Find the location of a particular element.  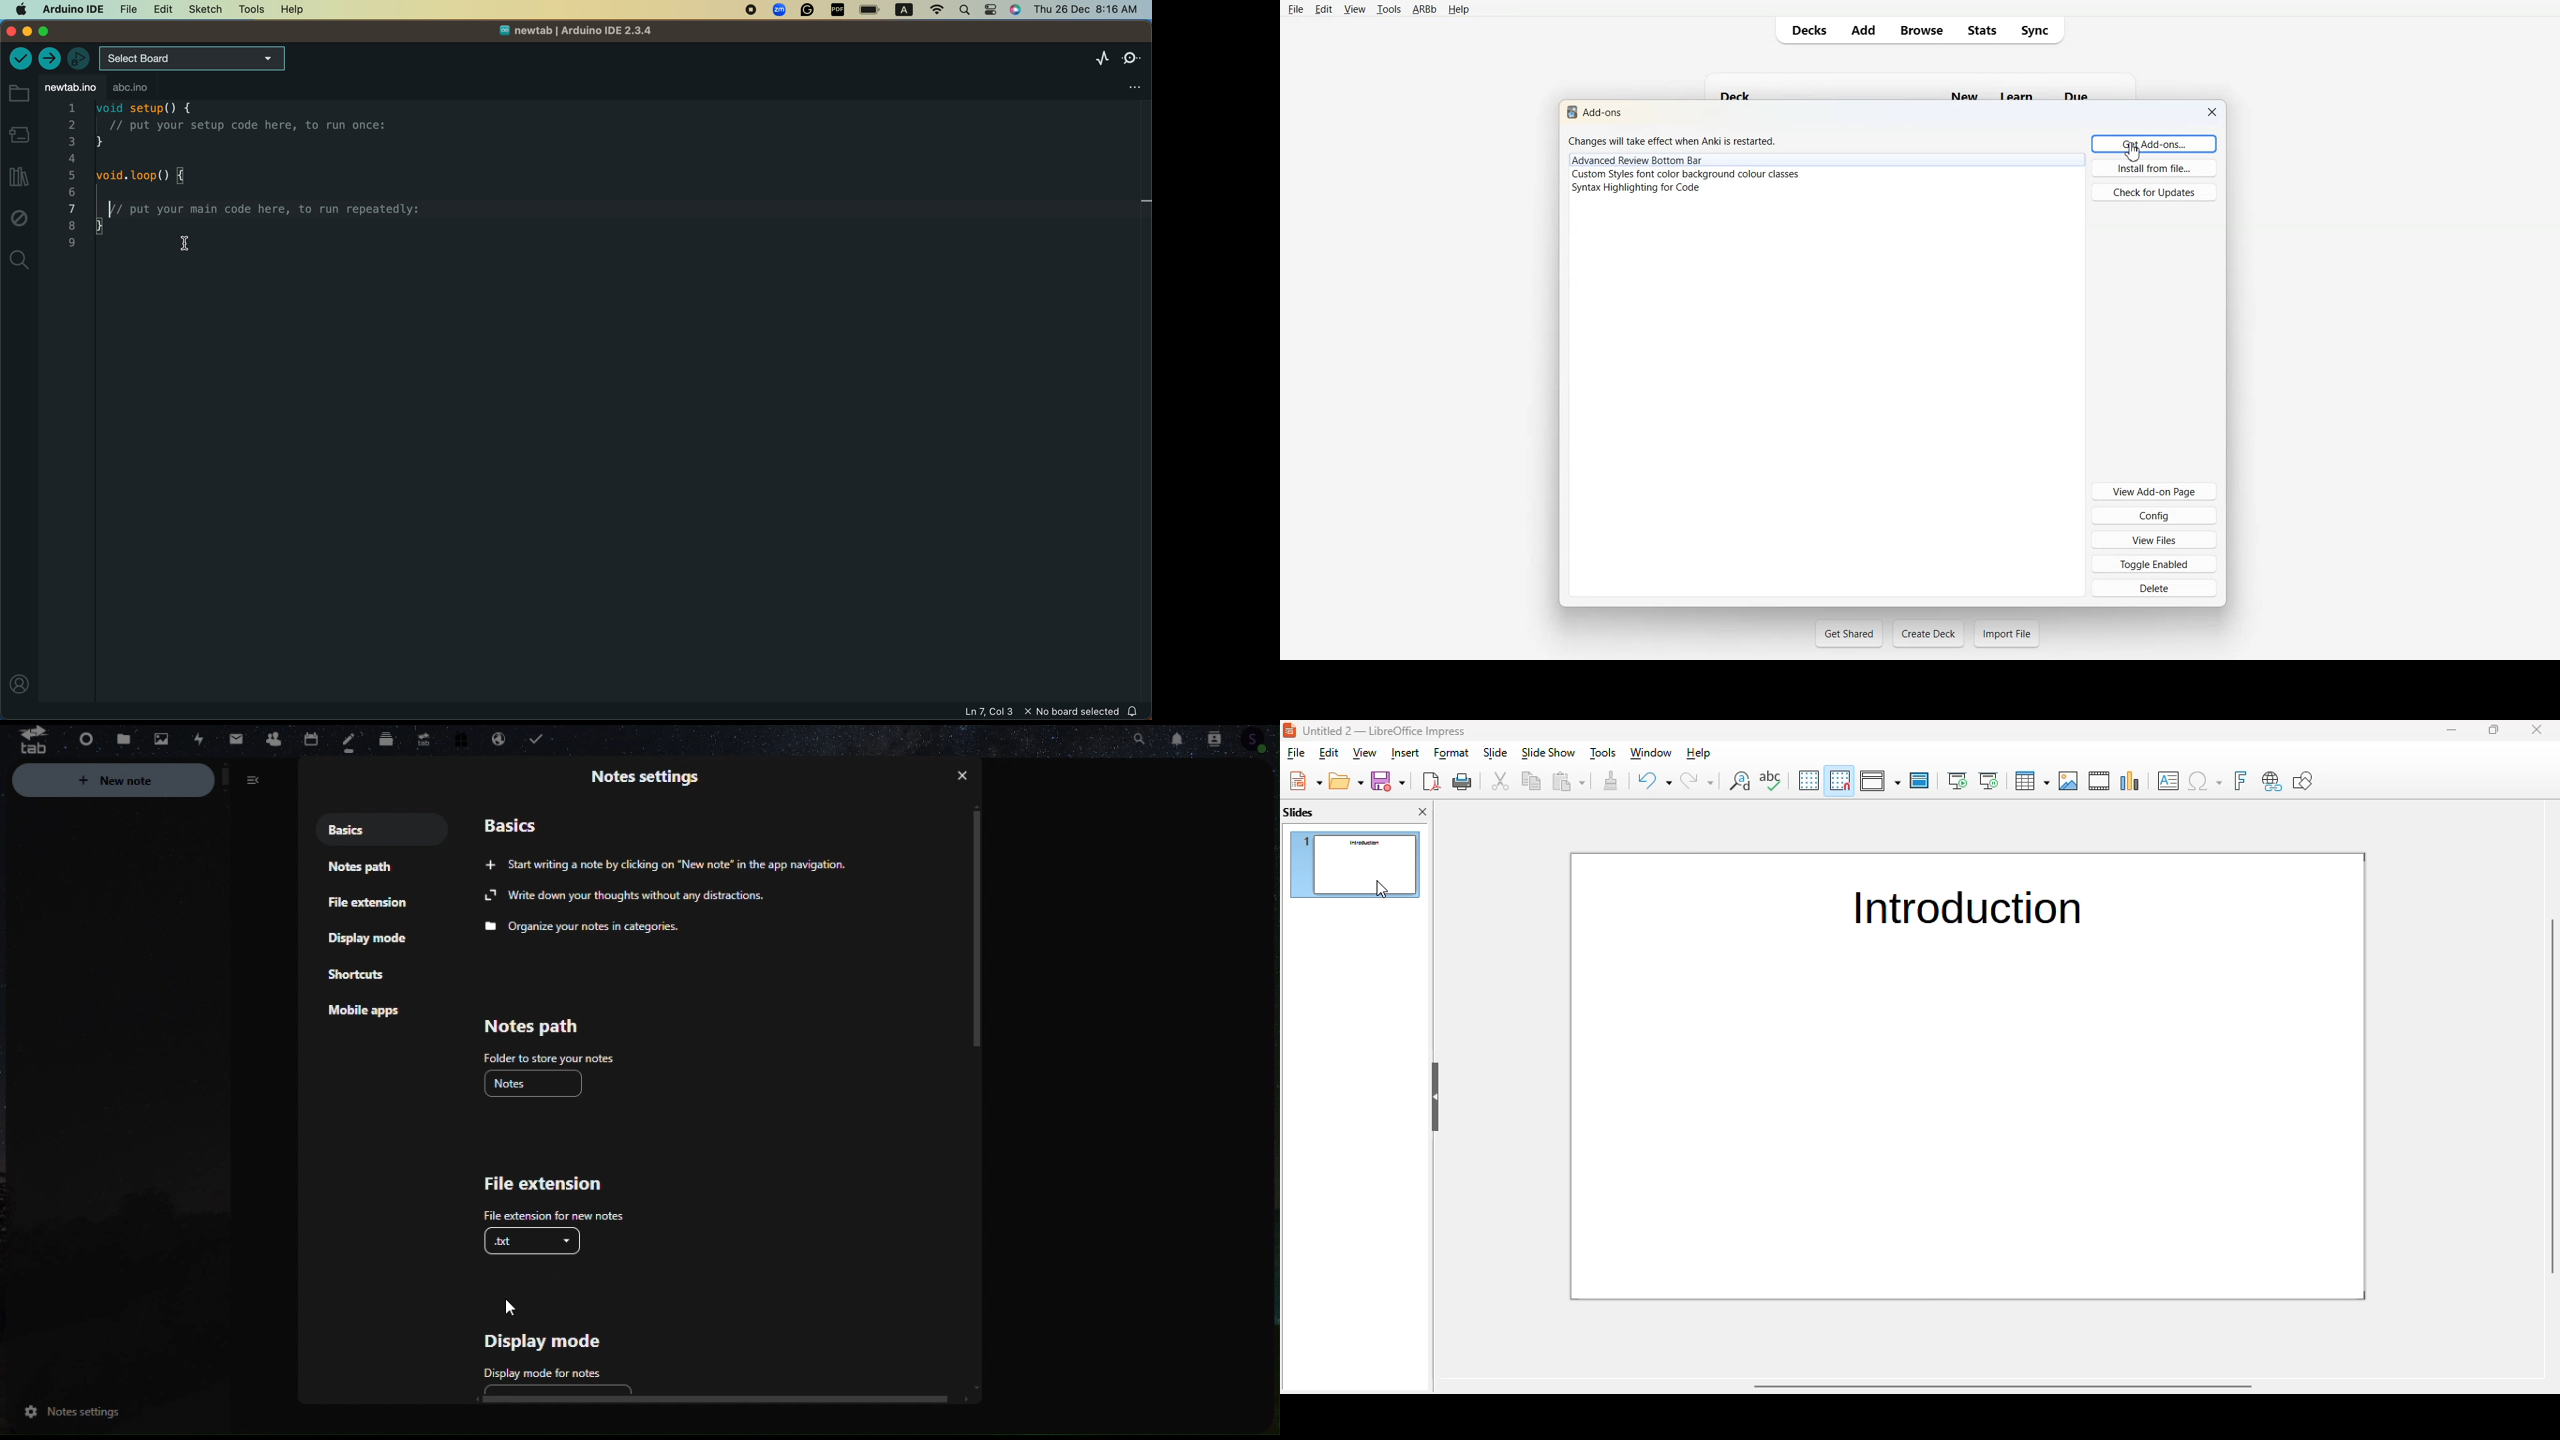

notes is located at coordinates (538, 1083).